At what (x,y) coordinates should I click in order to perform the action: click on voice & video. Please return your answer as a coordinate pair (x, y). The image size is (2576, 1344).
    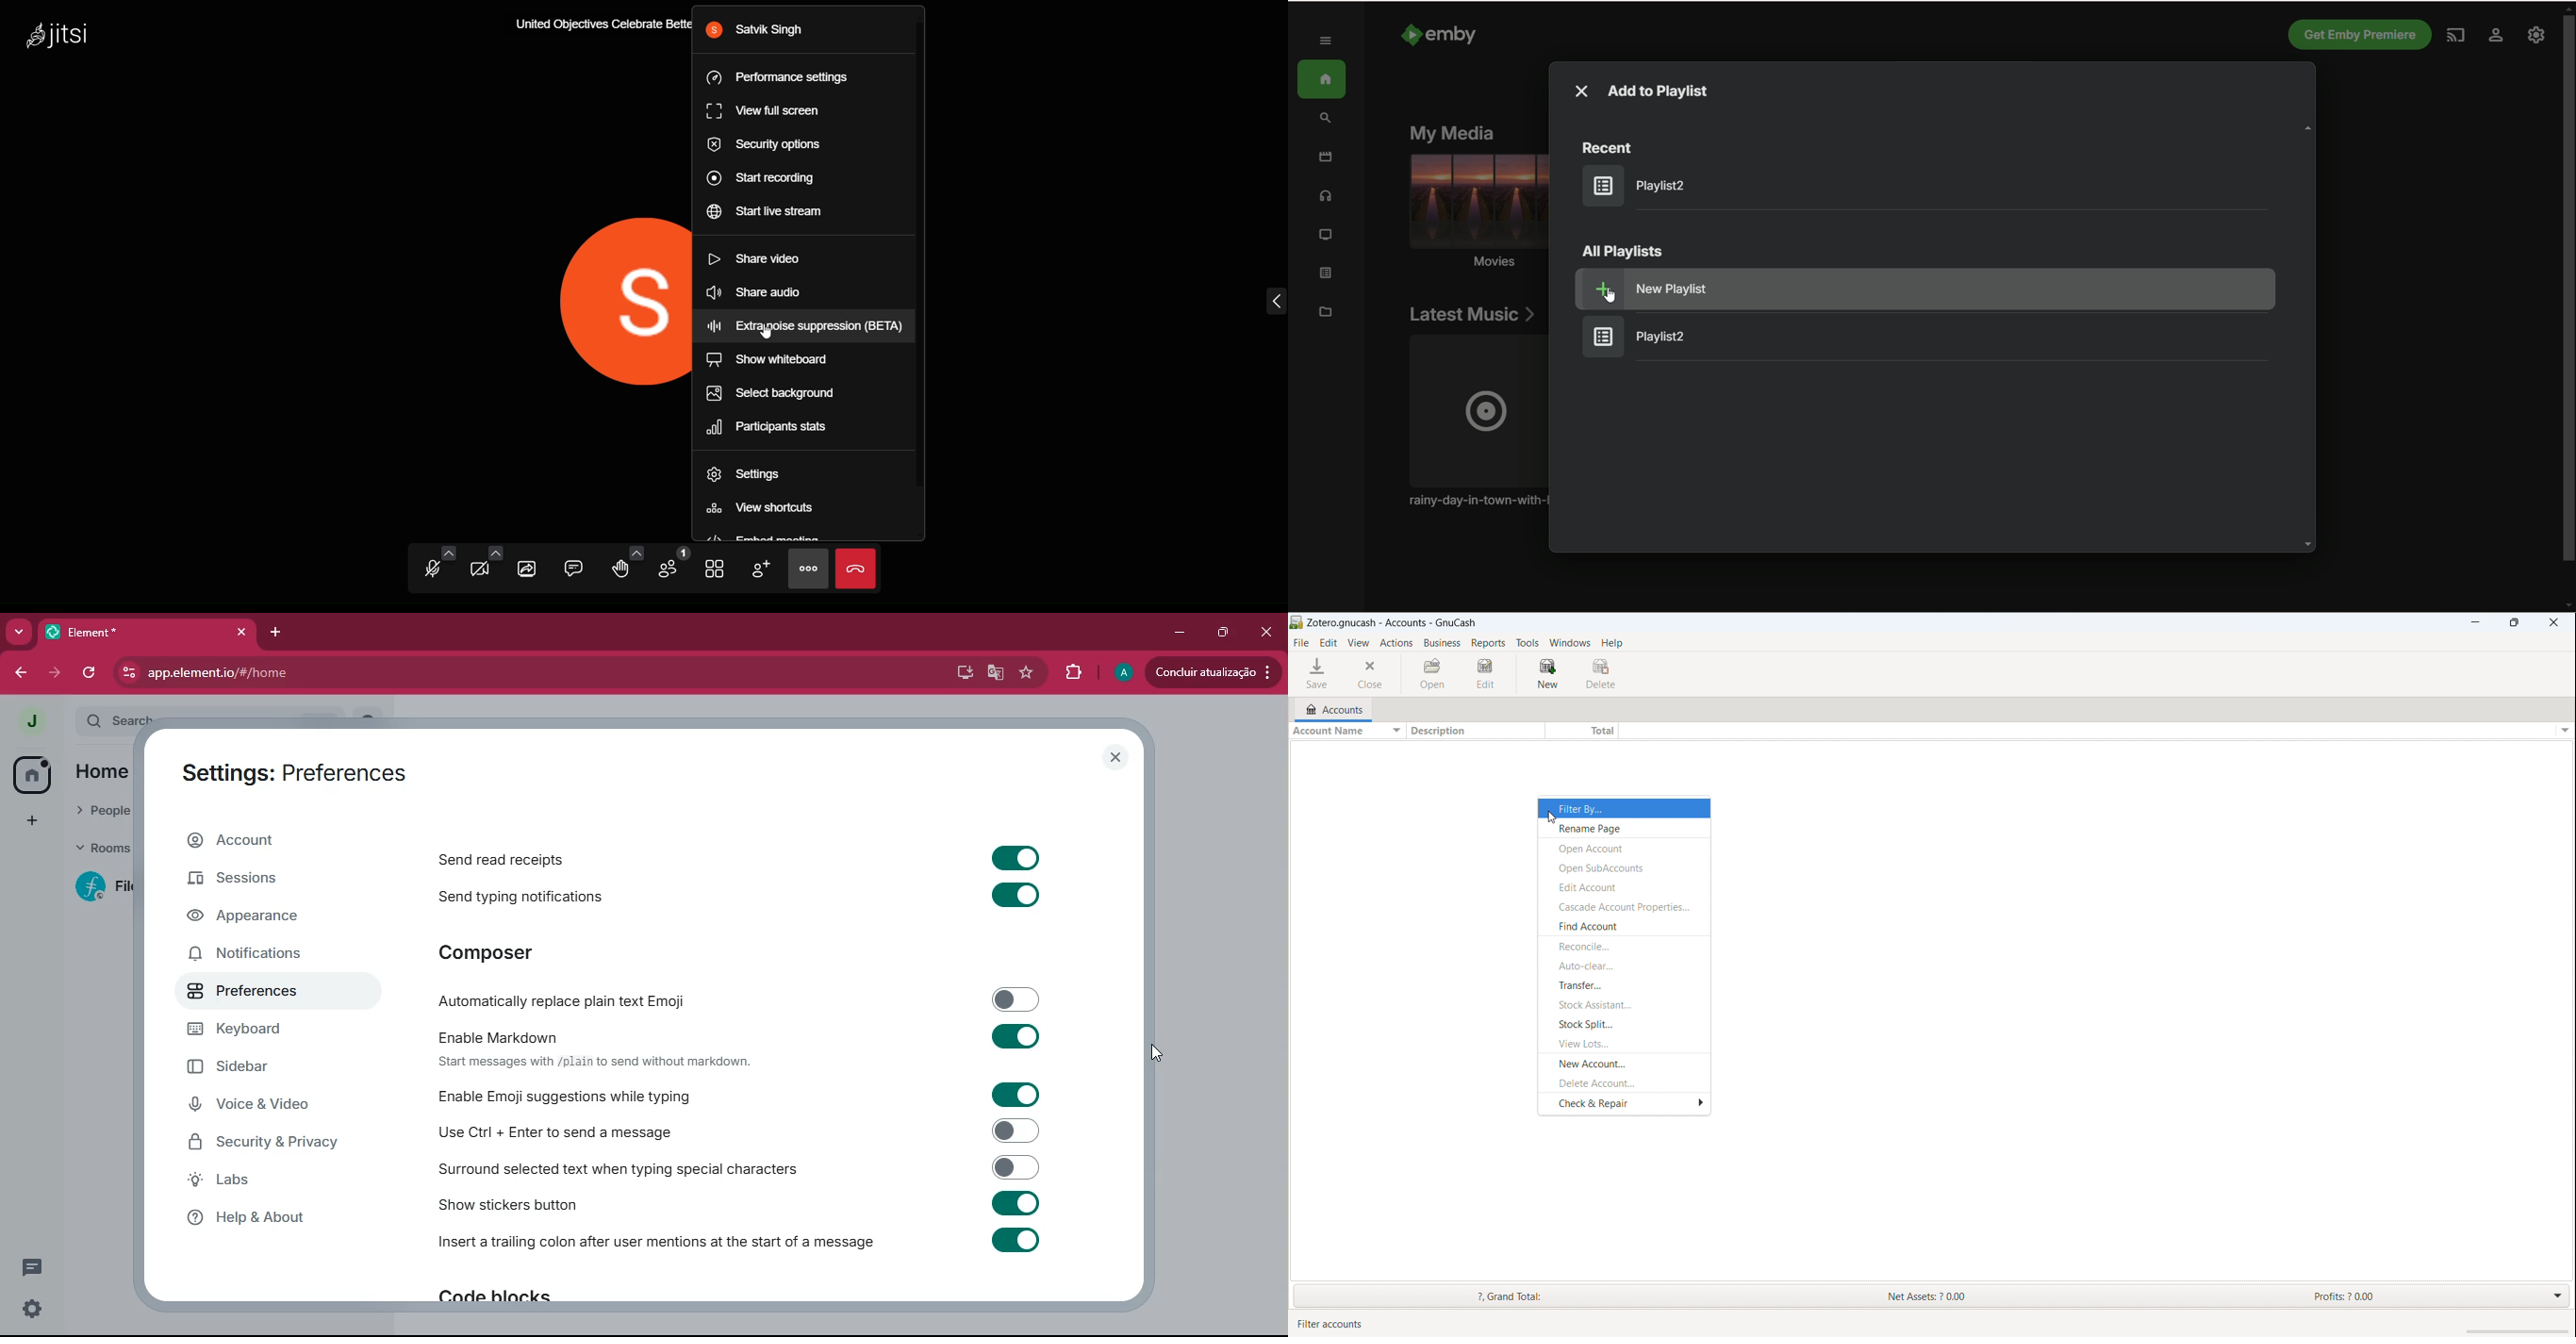
    Looking at the image, I should click on (264, 1106).